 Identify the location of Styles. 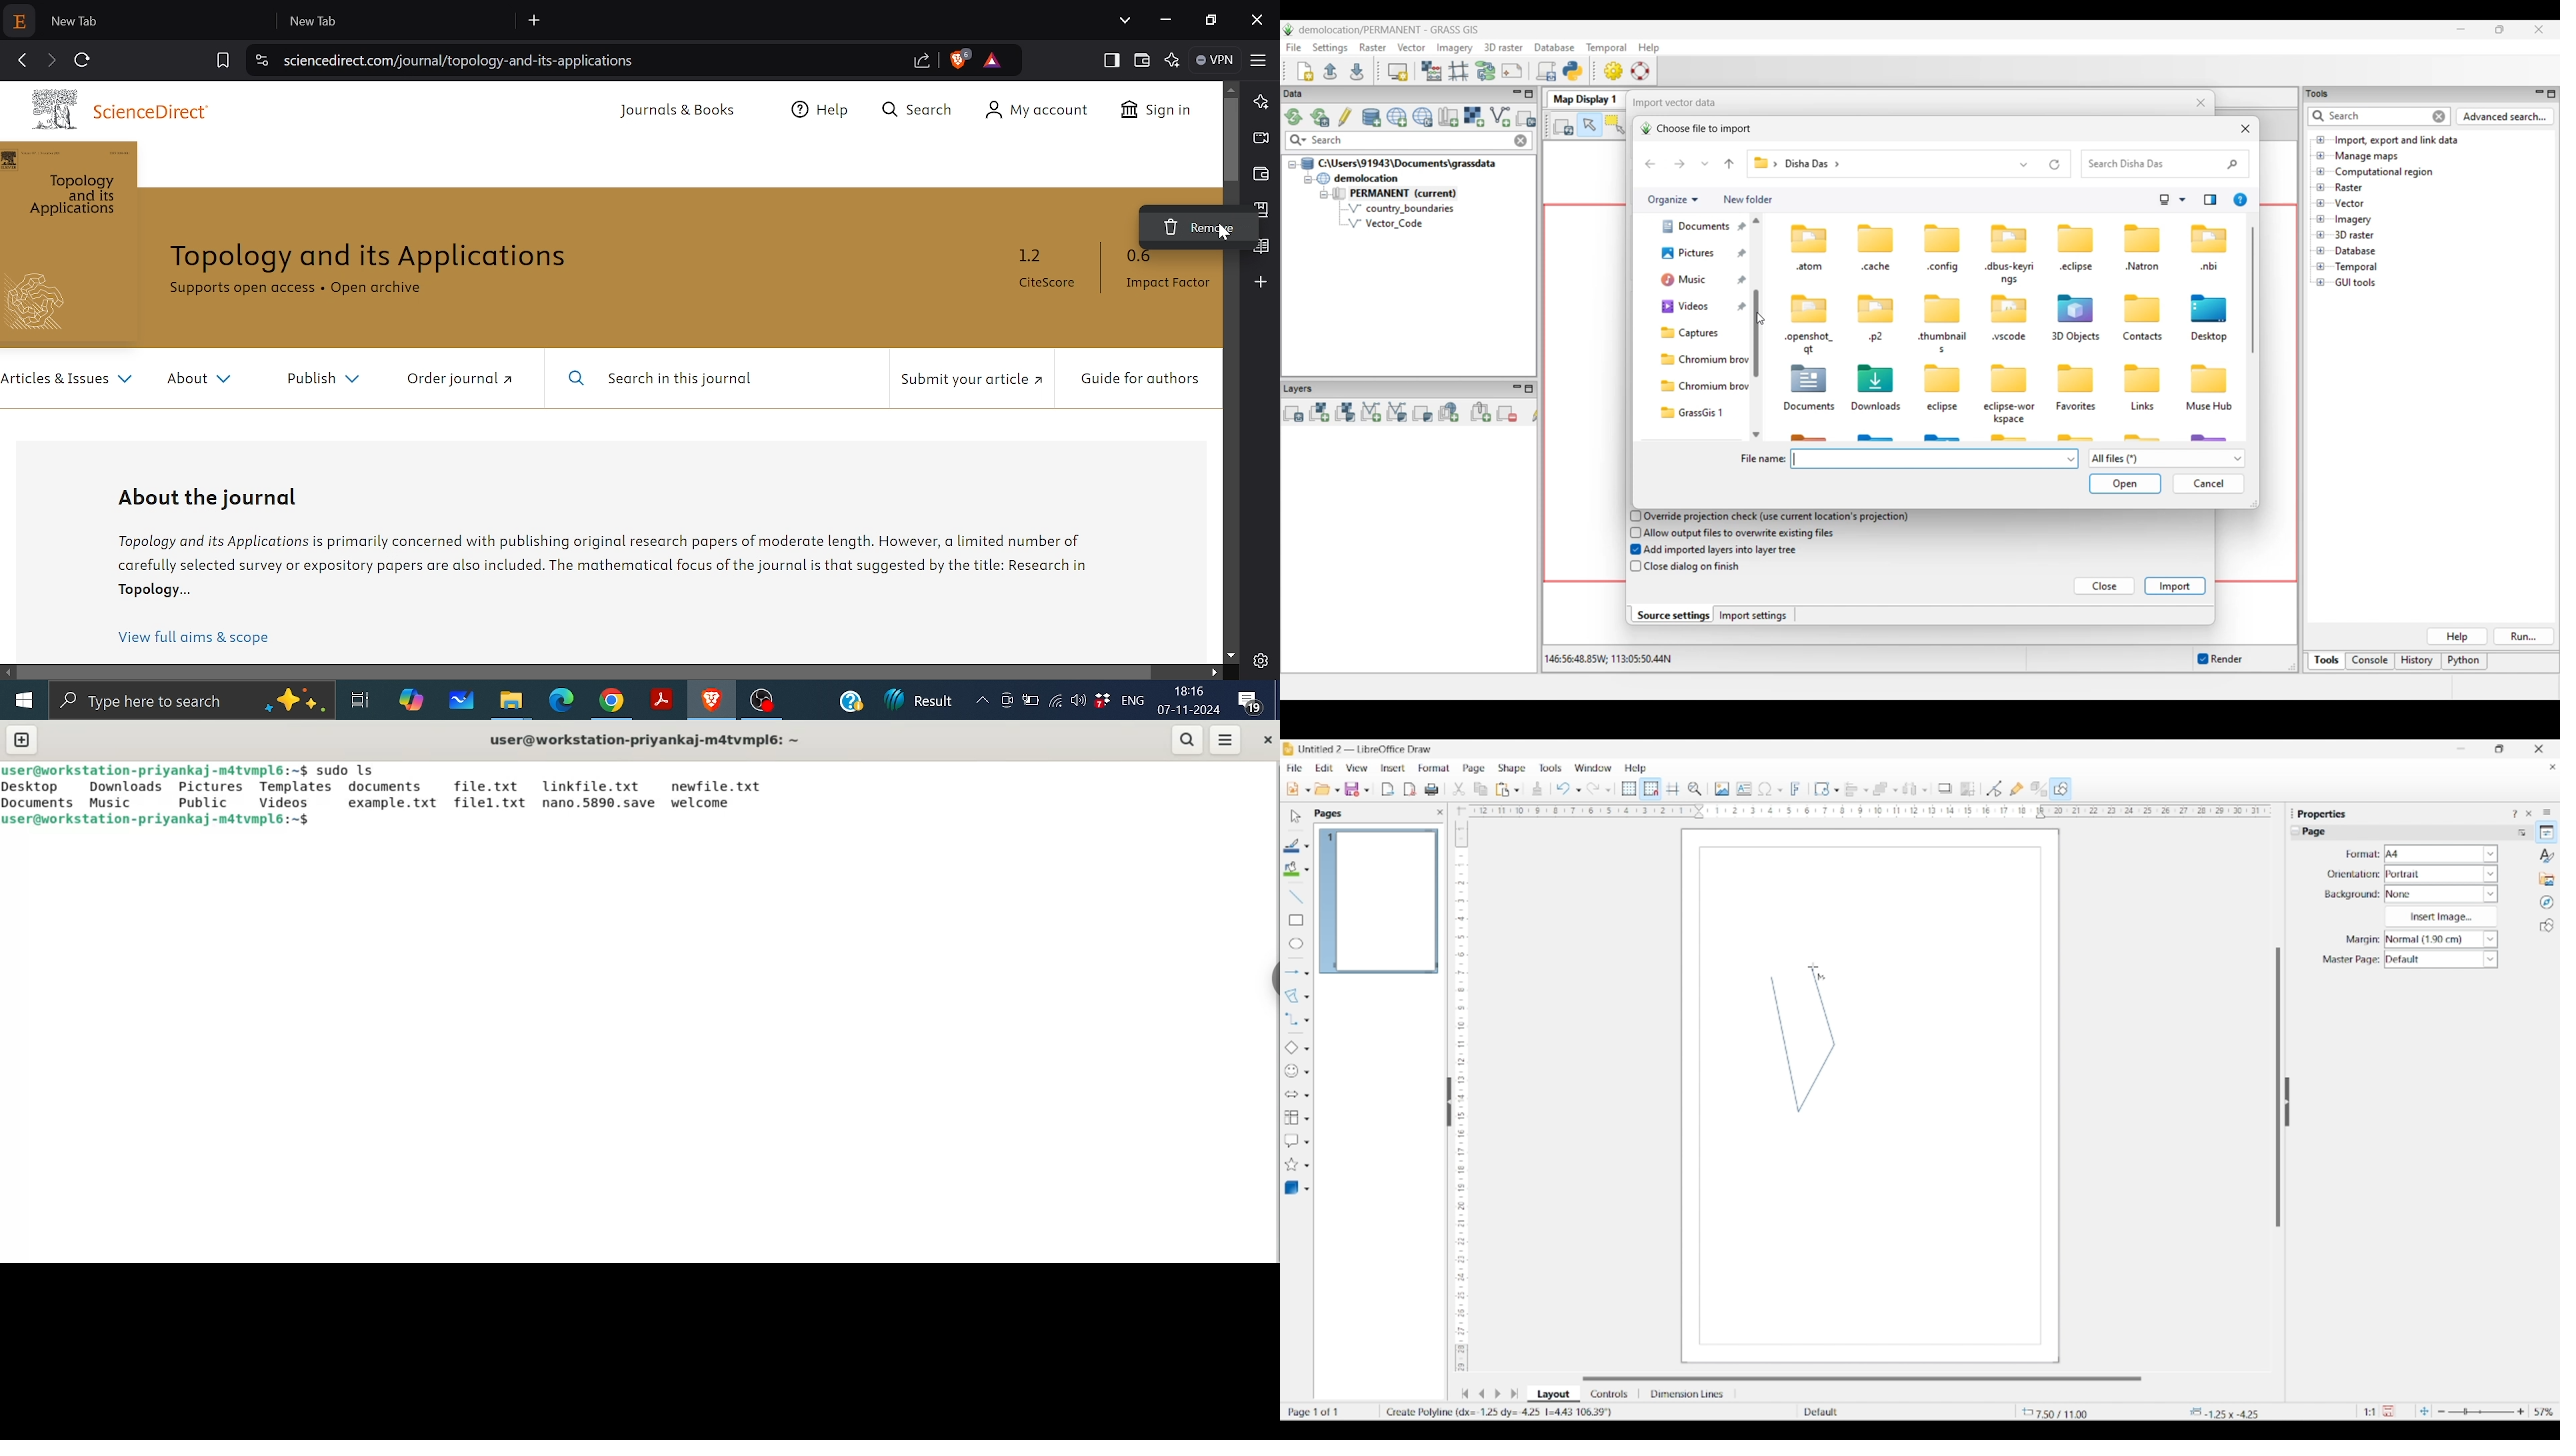
(2547, 855).